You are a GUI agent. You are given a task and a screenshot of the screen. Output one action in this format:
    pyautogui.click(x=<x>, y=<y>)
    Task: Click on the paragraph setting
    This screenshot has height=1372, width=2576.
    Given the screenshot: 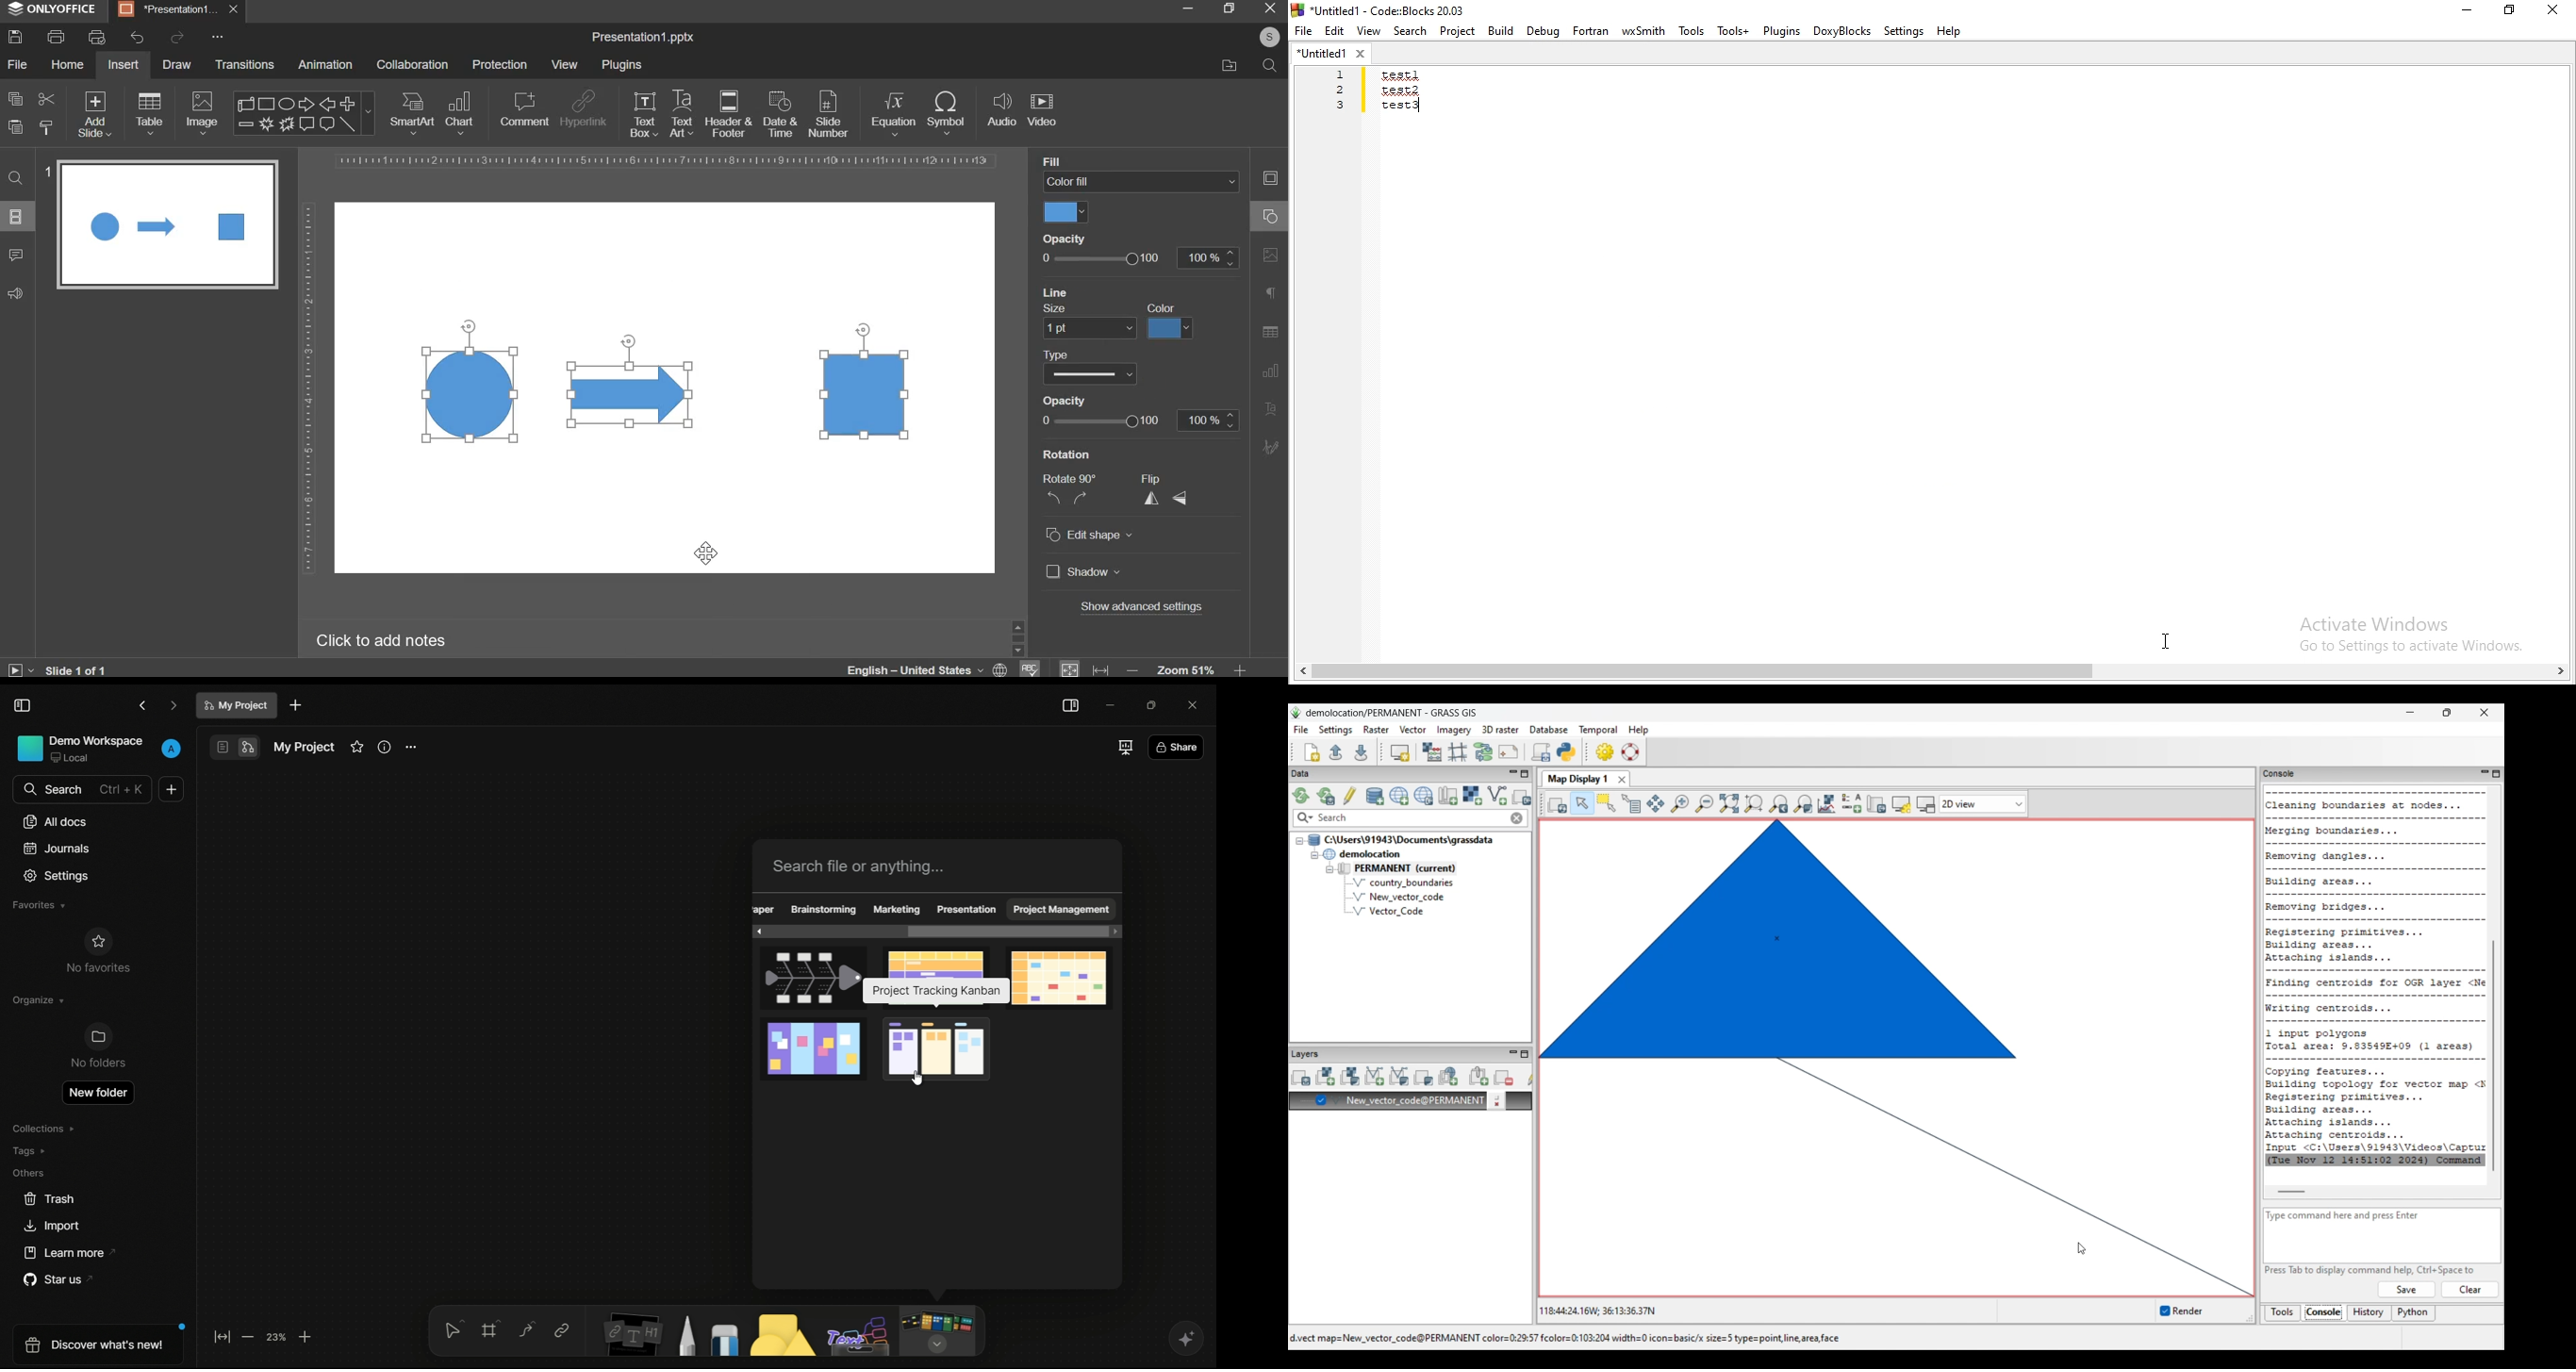 What is the action you would take?
    pyautogui.click(x=1271, y=295)
    